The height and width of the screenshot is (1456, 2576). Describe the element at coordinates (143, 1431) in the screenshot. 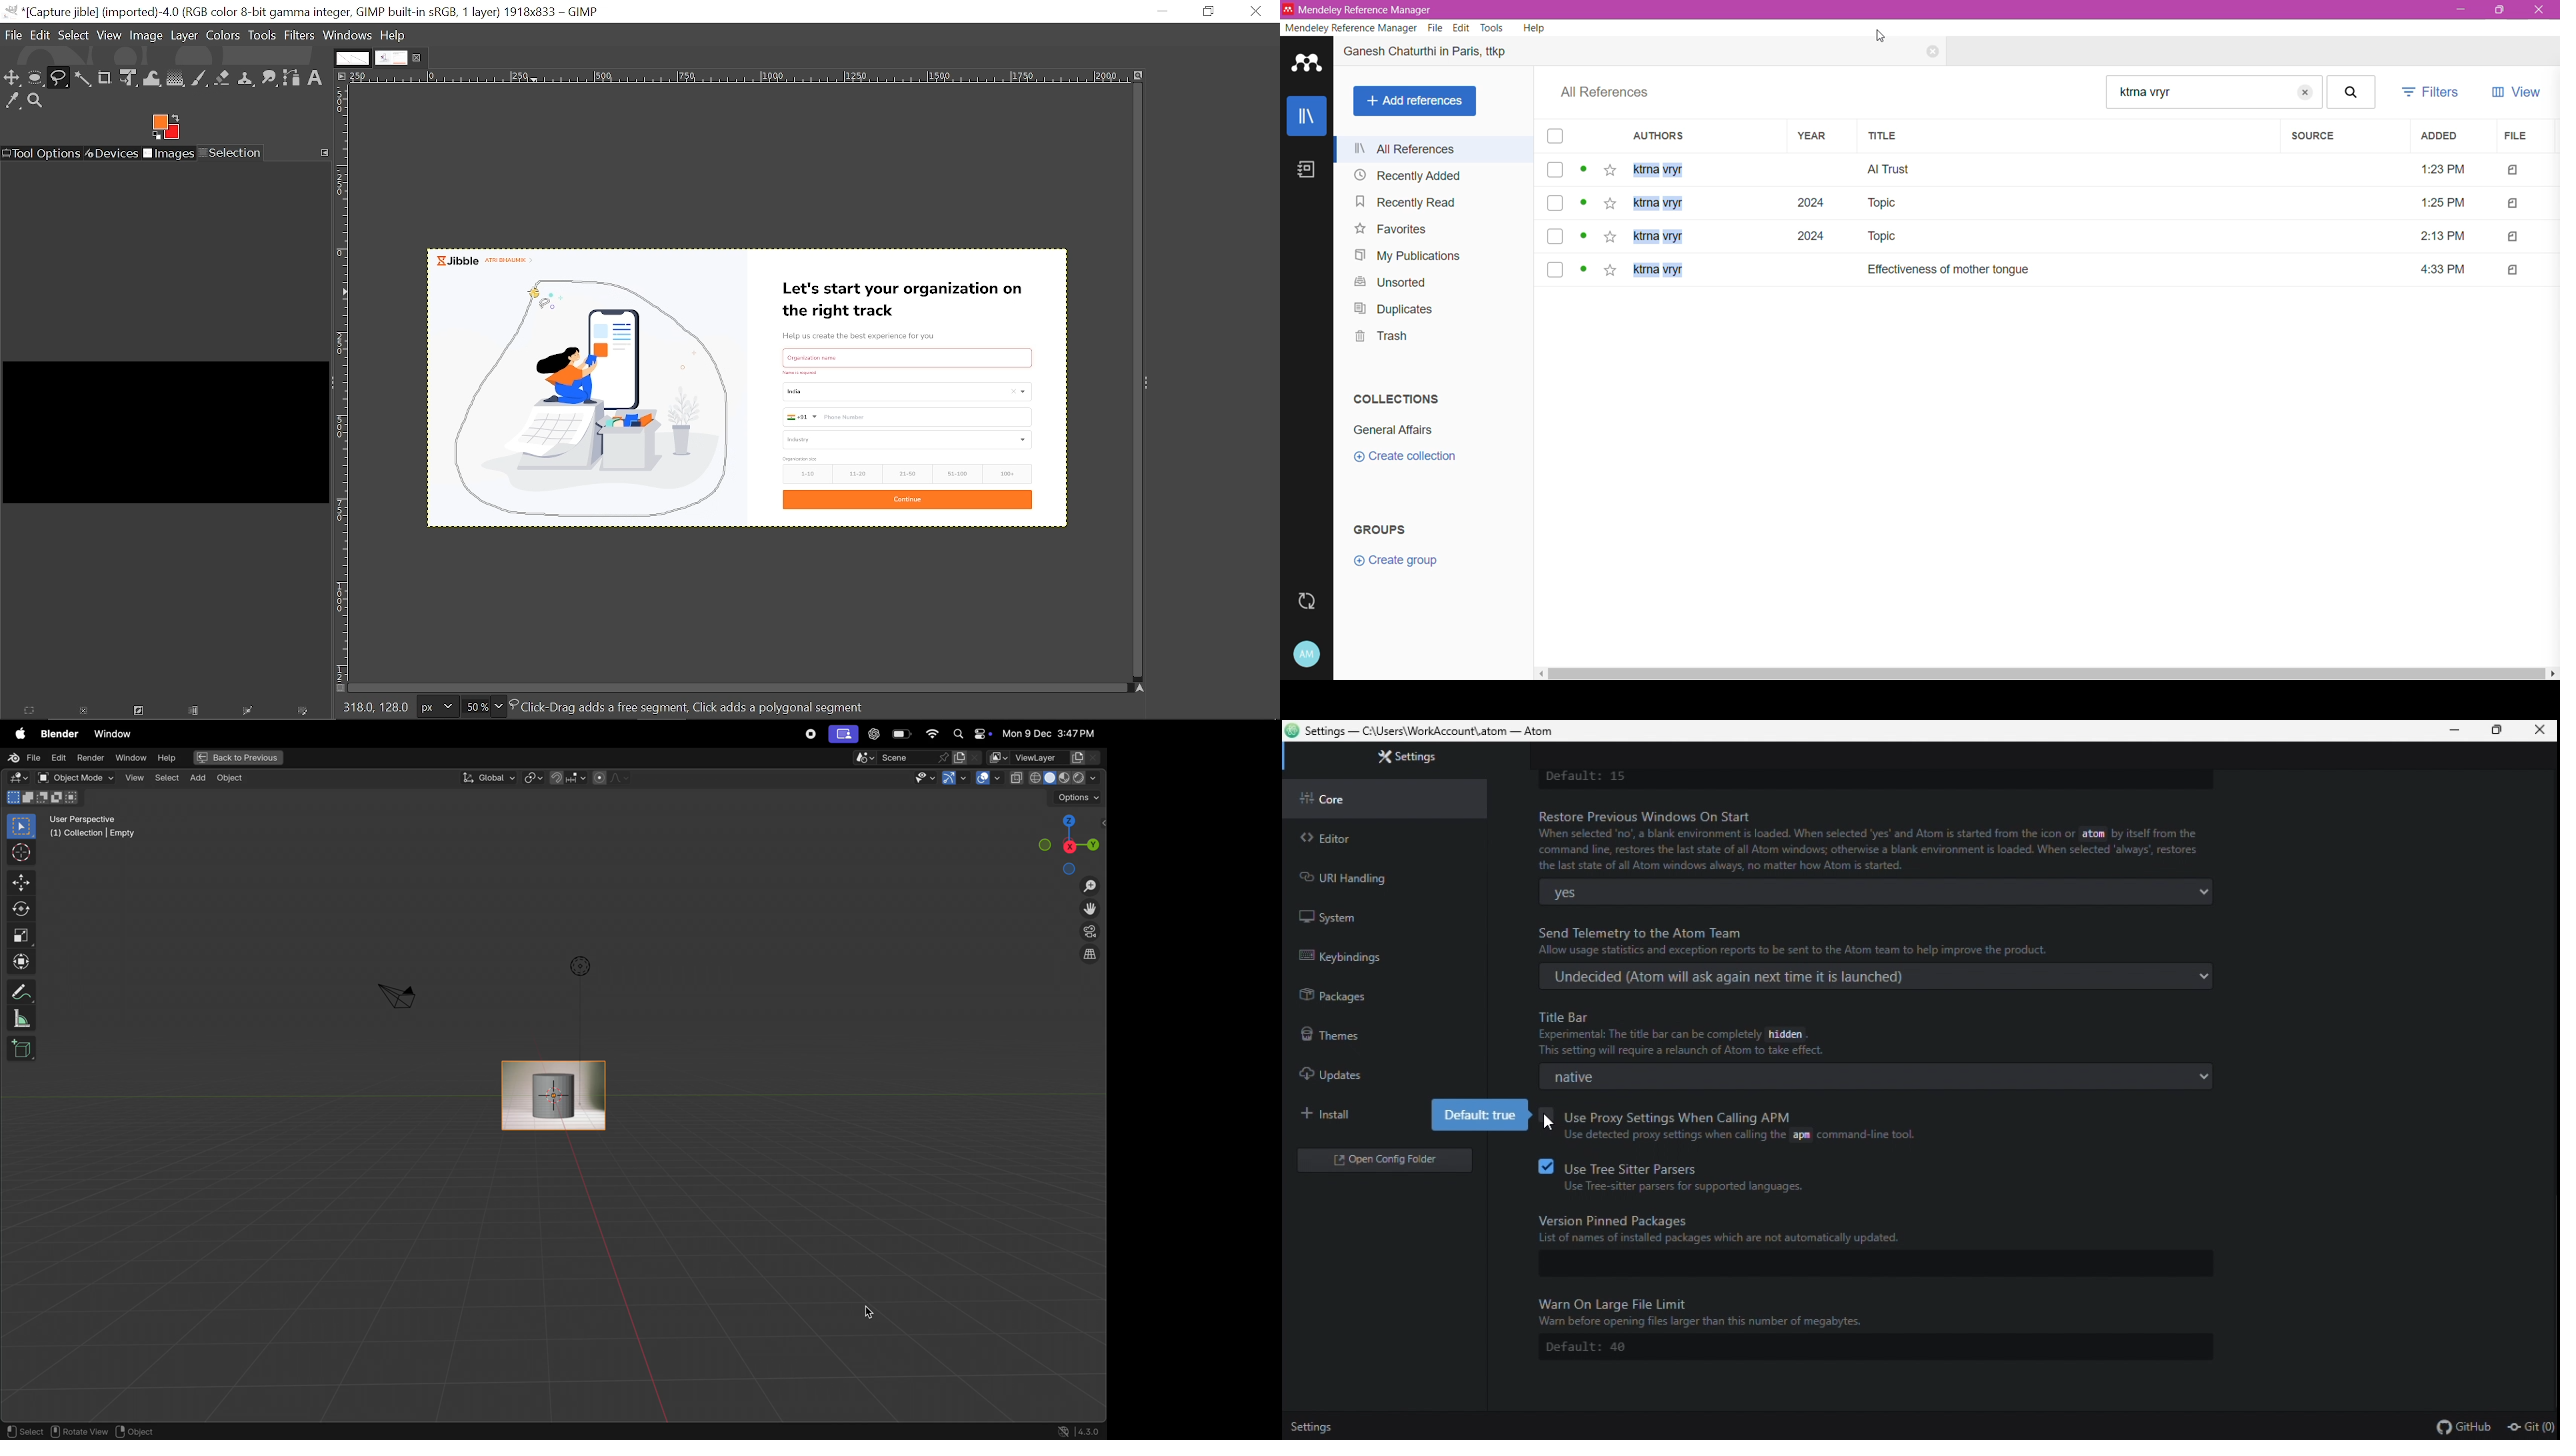

I see `object` at that location.